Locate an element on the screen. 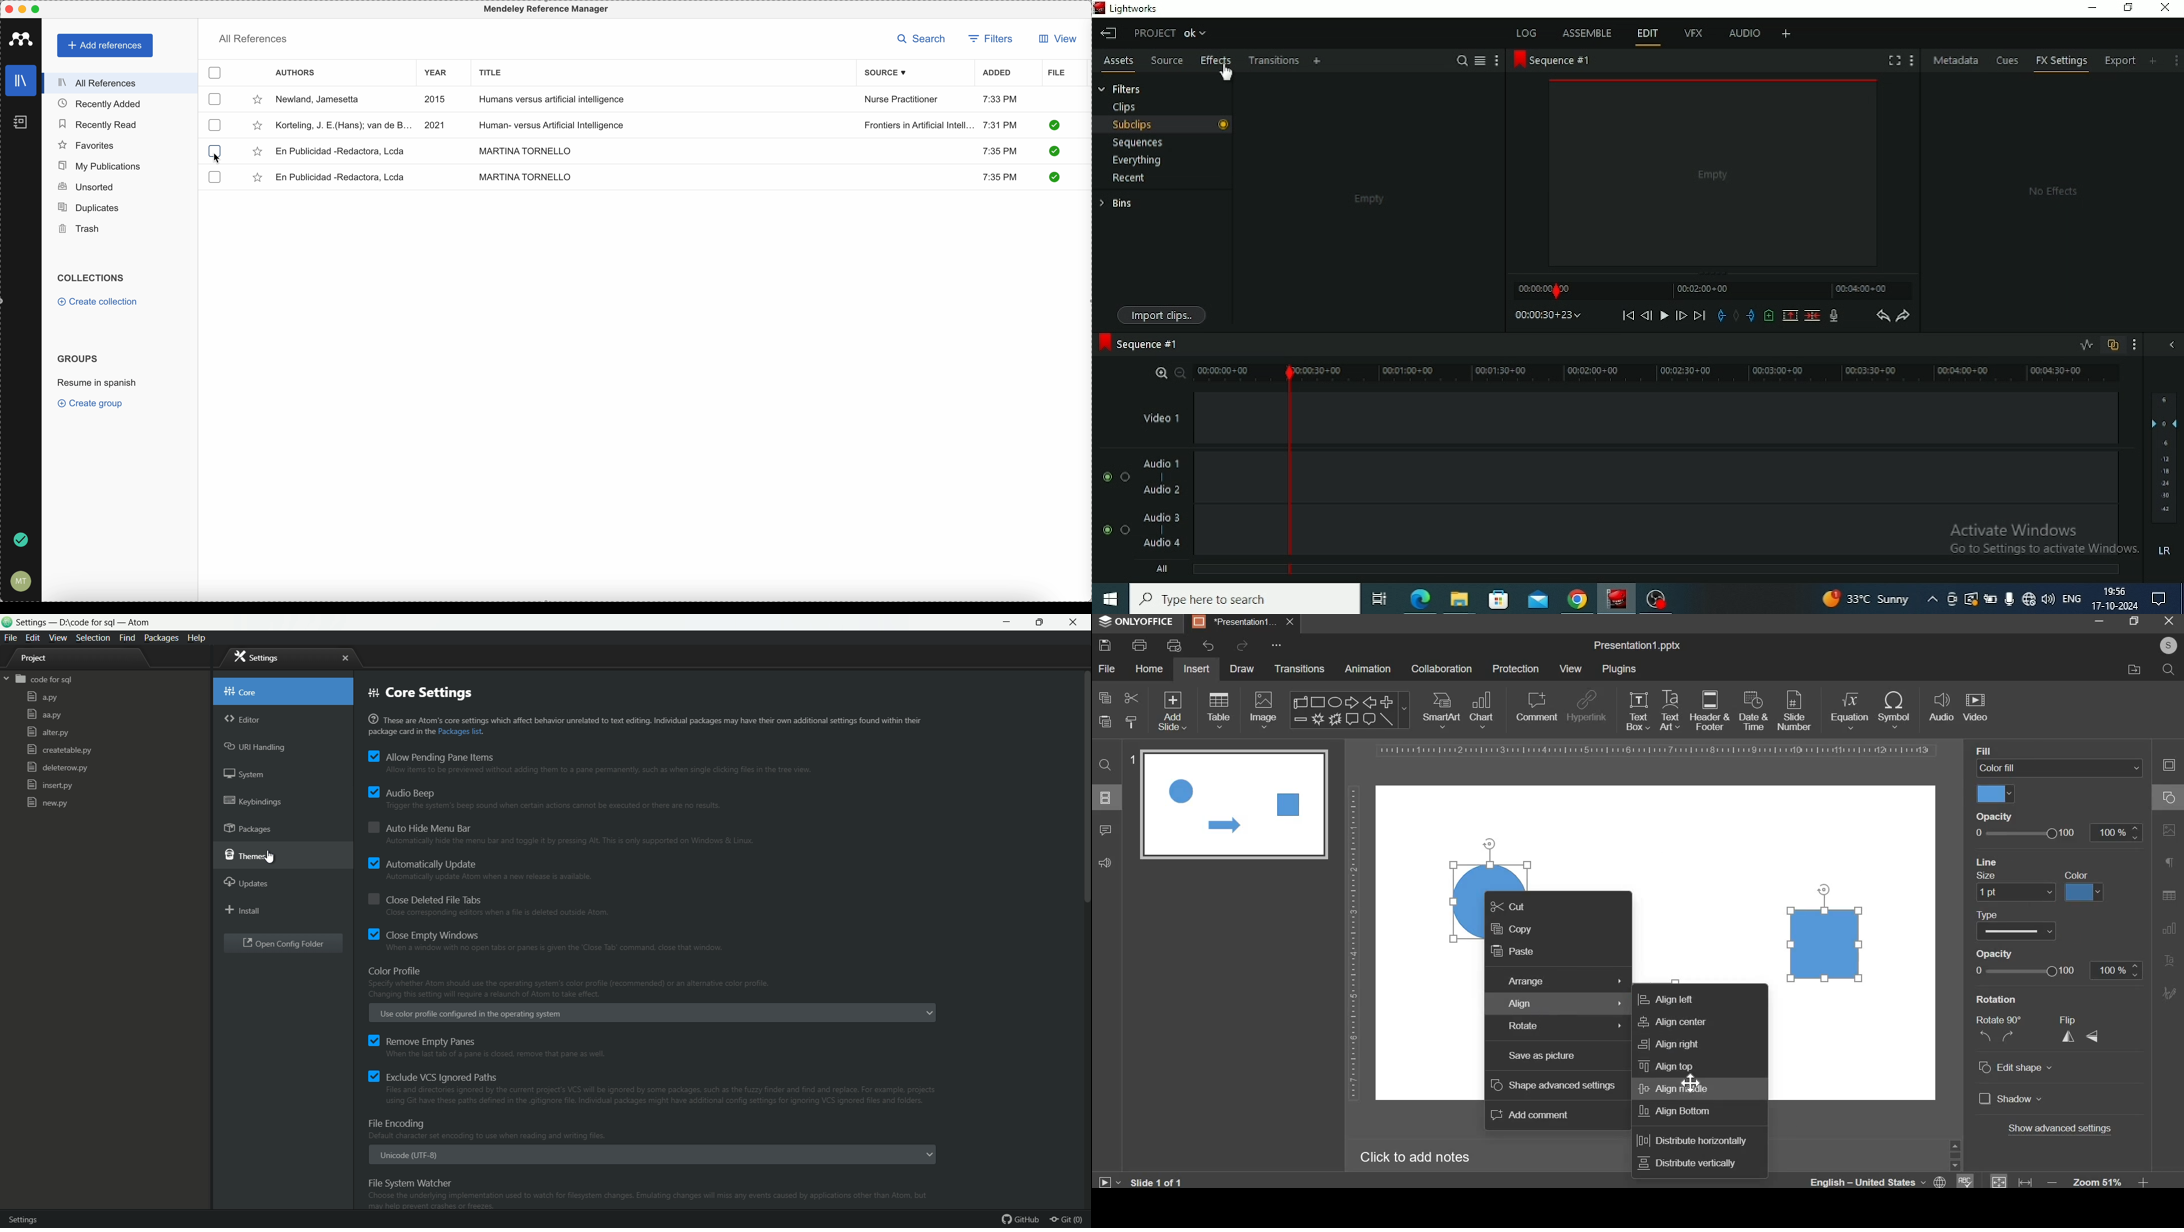  my publications is located at coordinates (100, 166).